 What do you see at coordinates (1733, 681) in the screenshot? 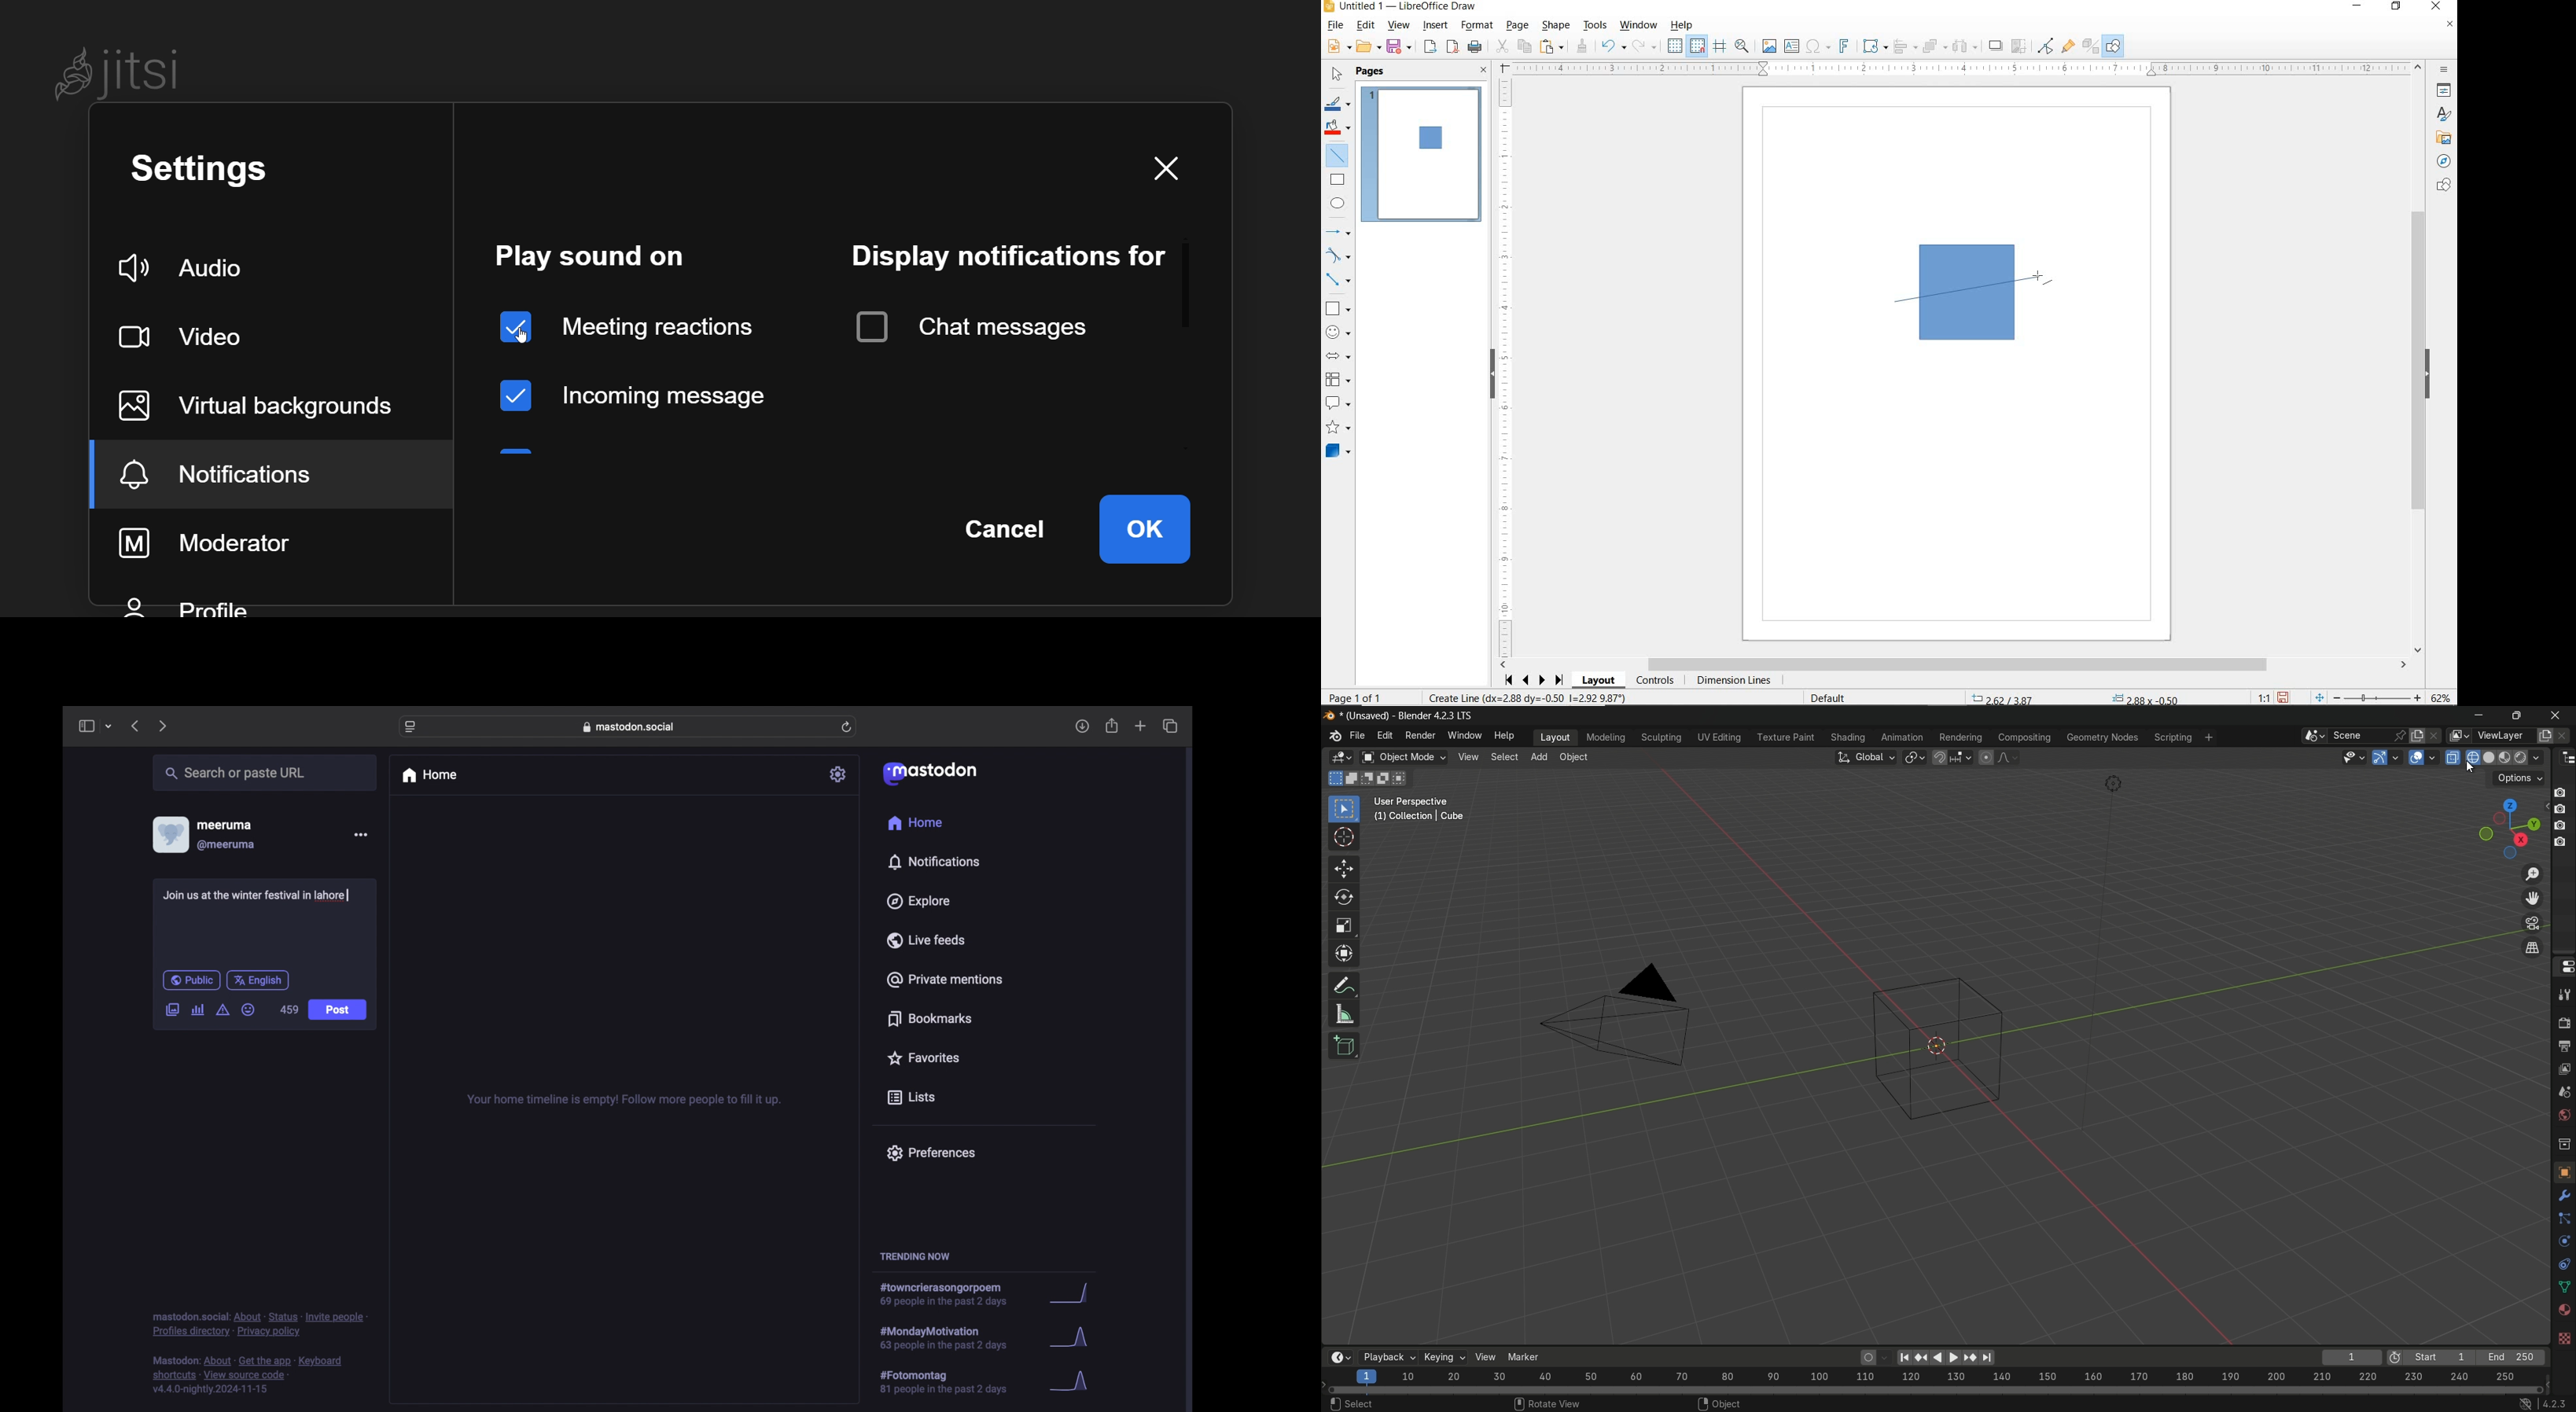
I see `DIMENSION LINES` at bounding box center [1733, 681].